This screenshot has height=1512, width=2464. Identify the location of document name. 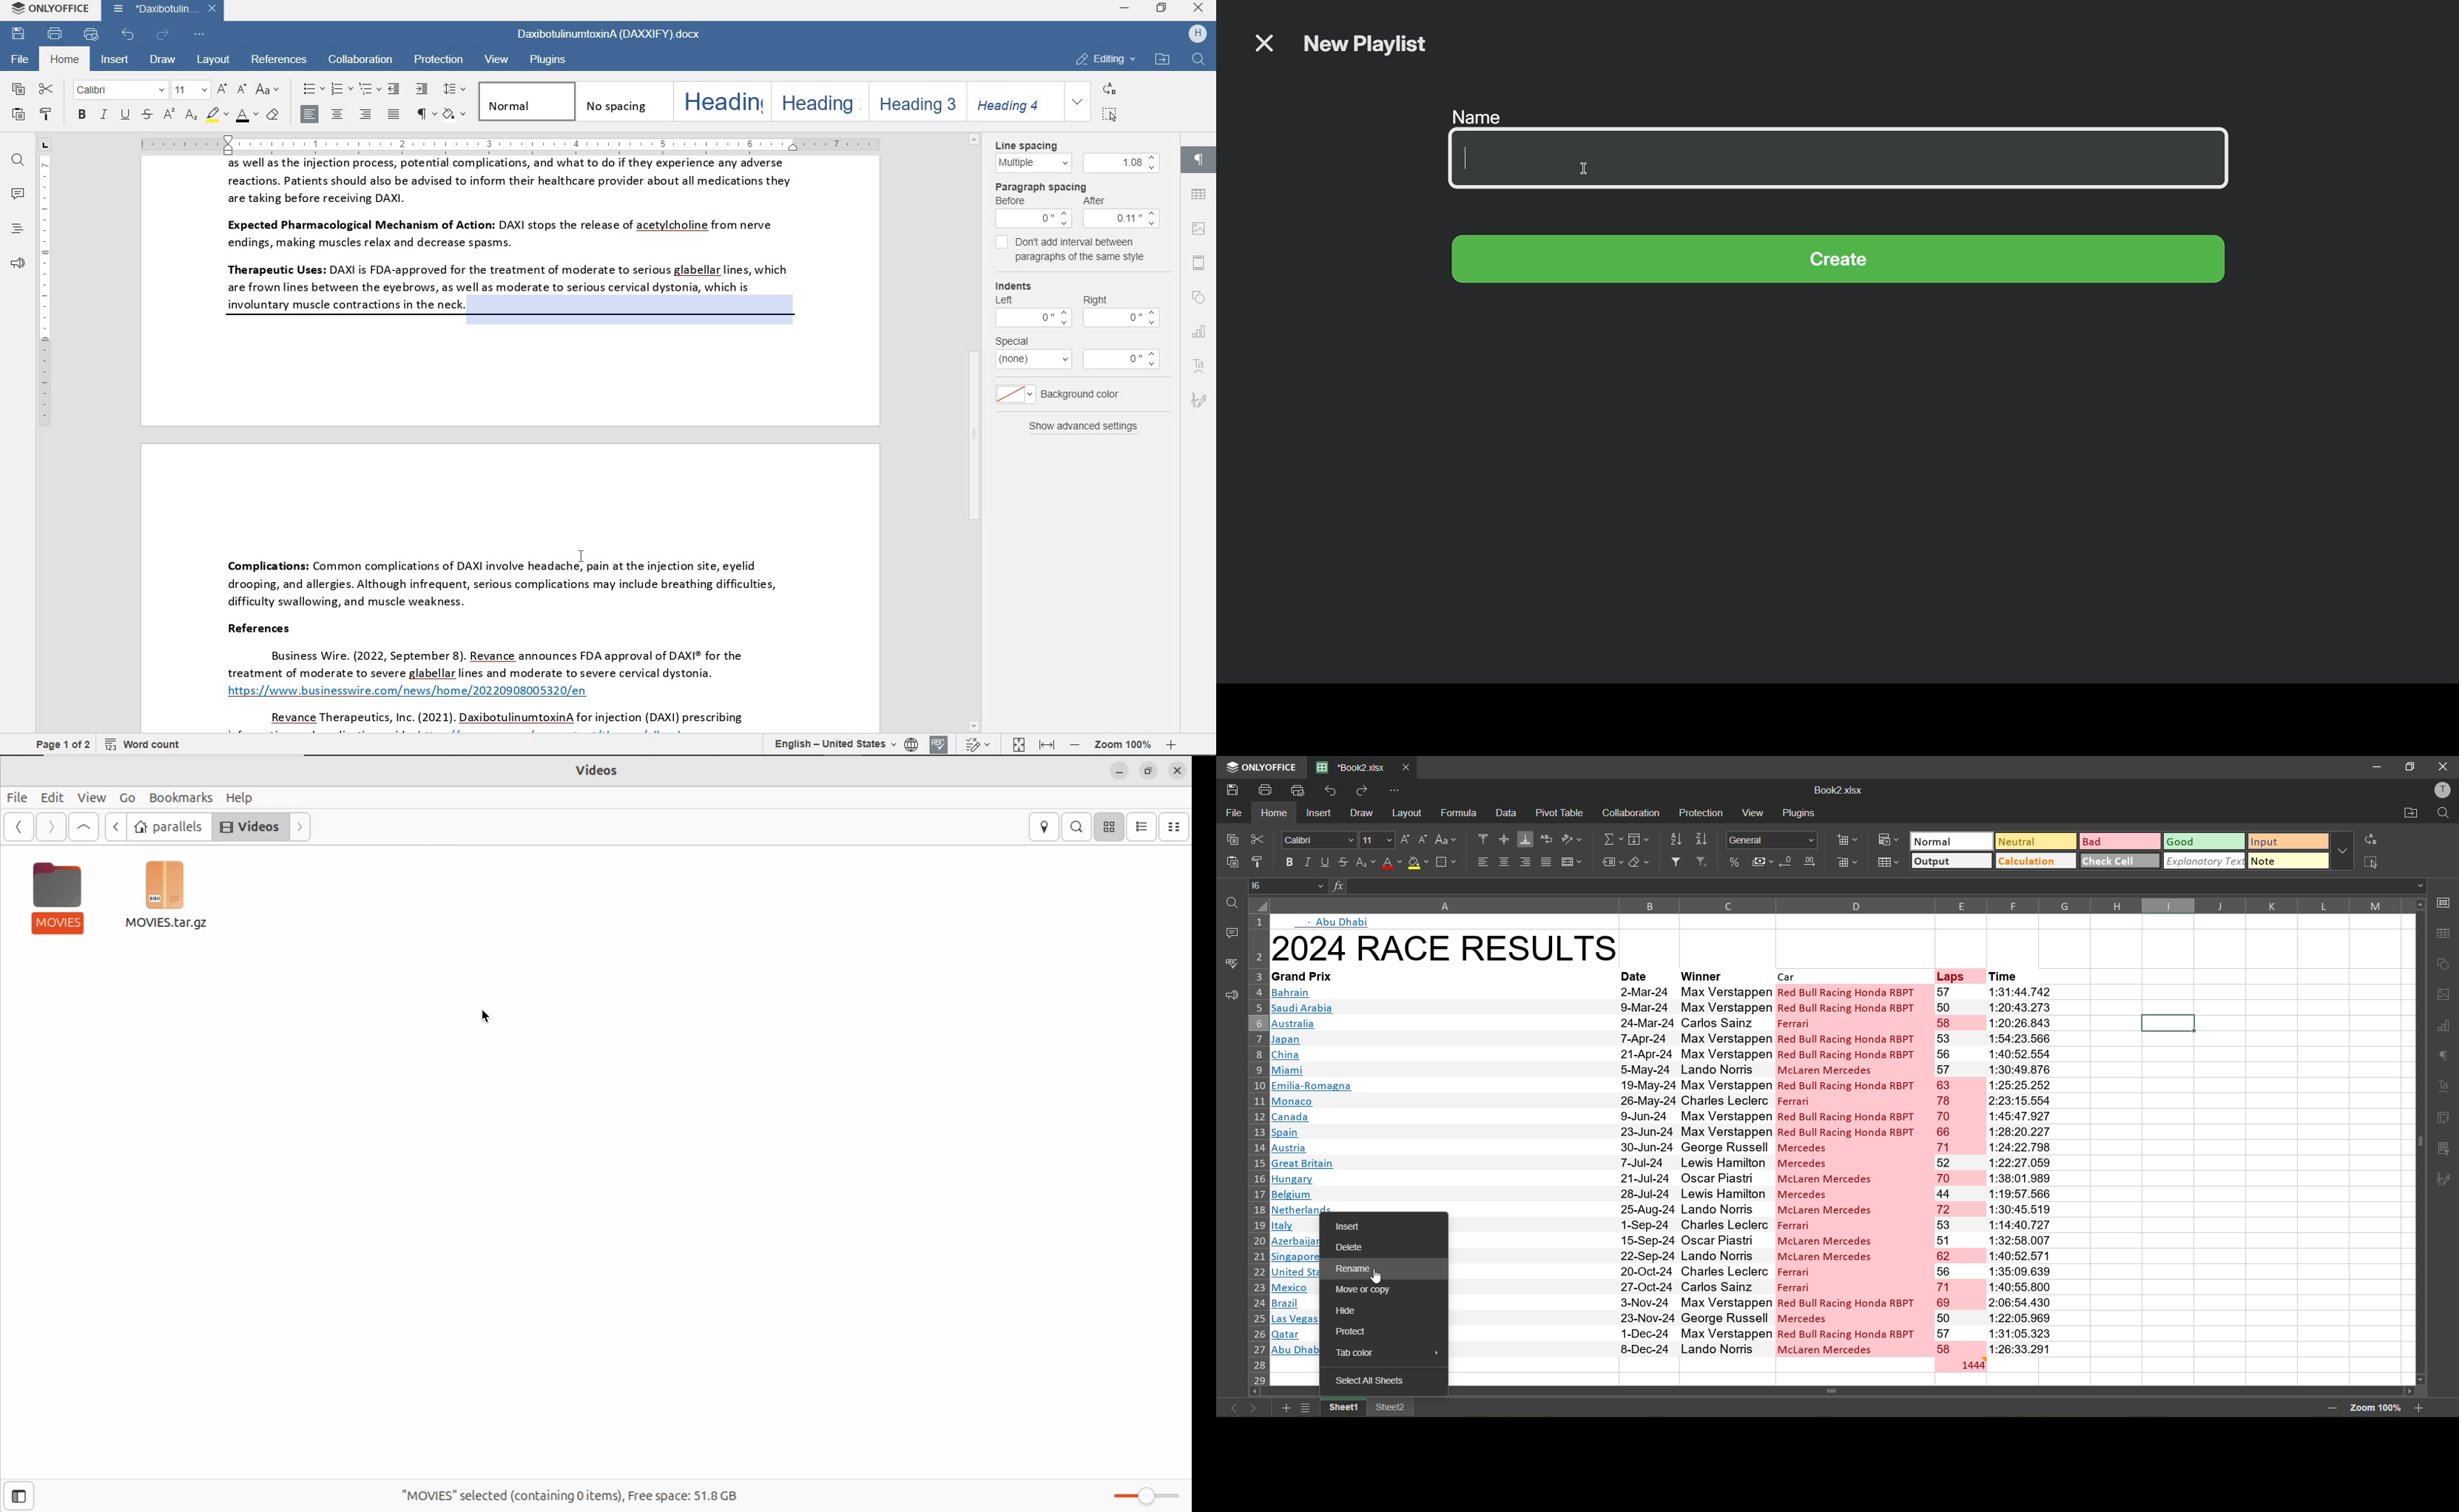
(167, 9).